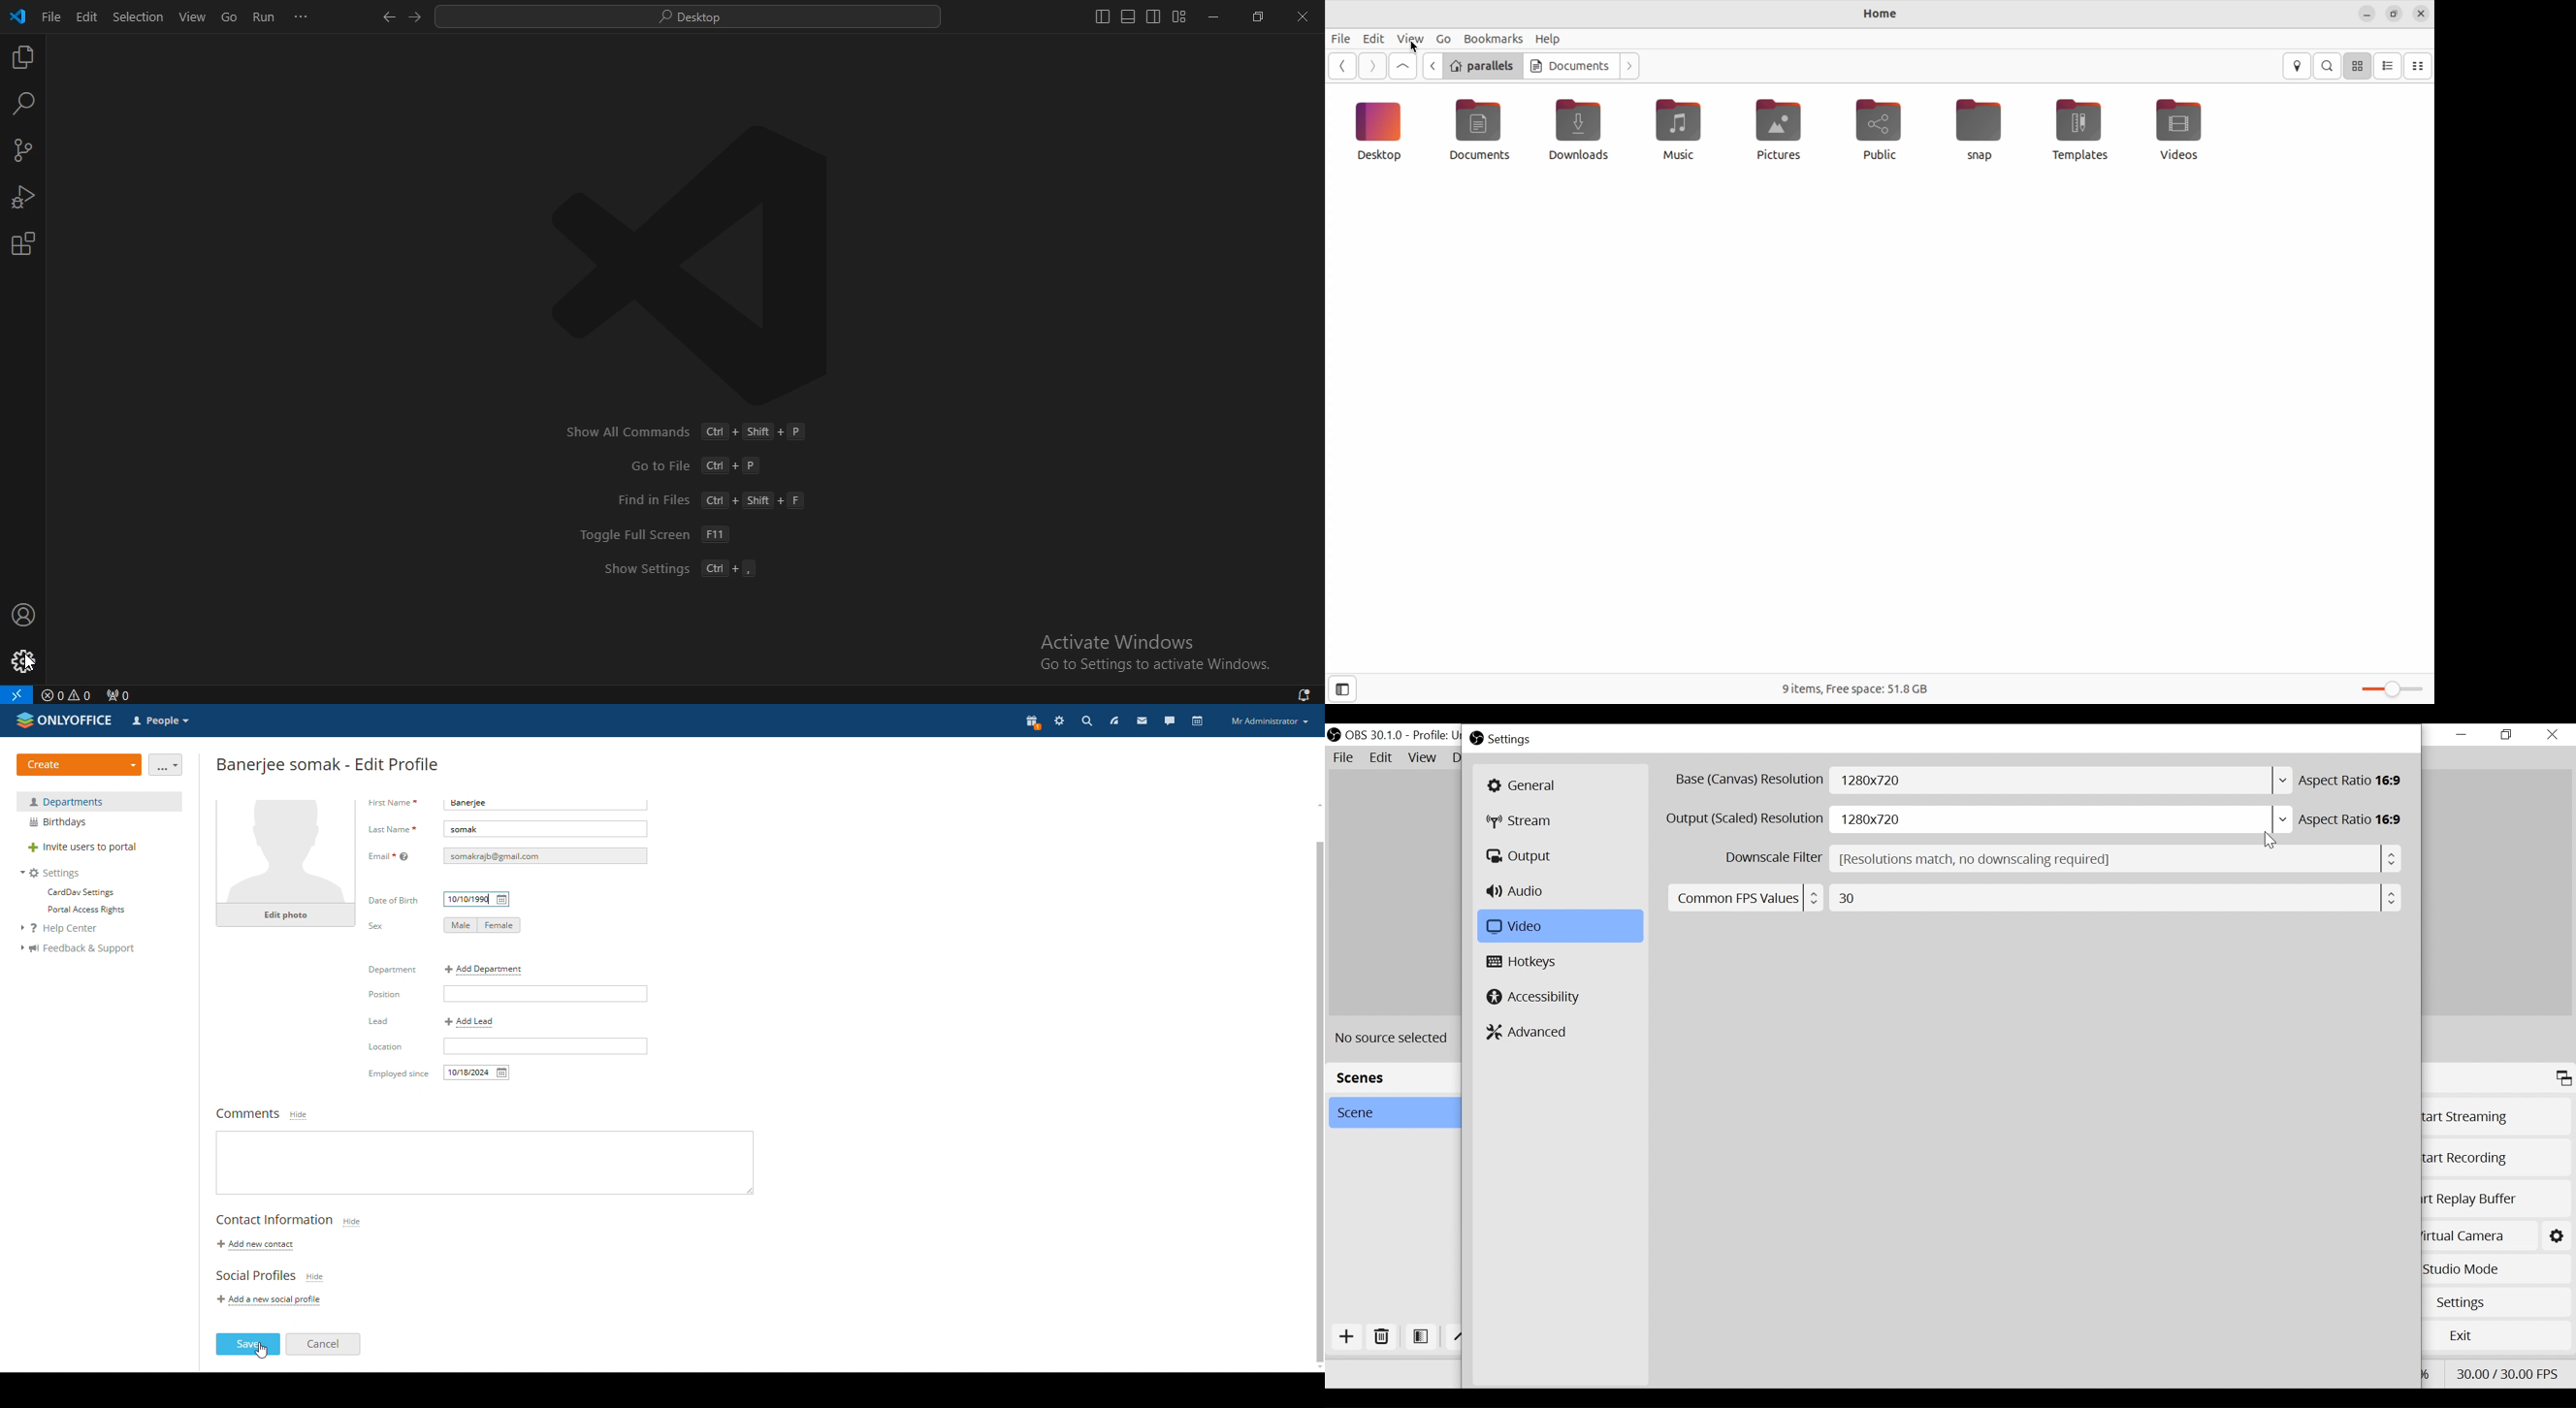  I want to click on Cursor, so click(2273, 840).